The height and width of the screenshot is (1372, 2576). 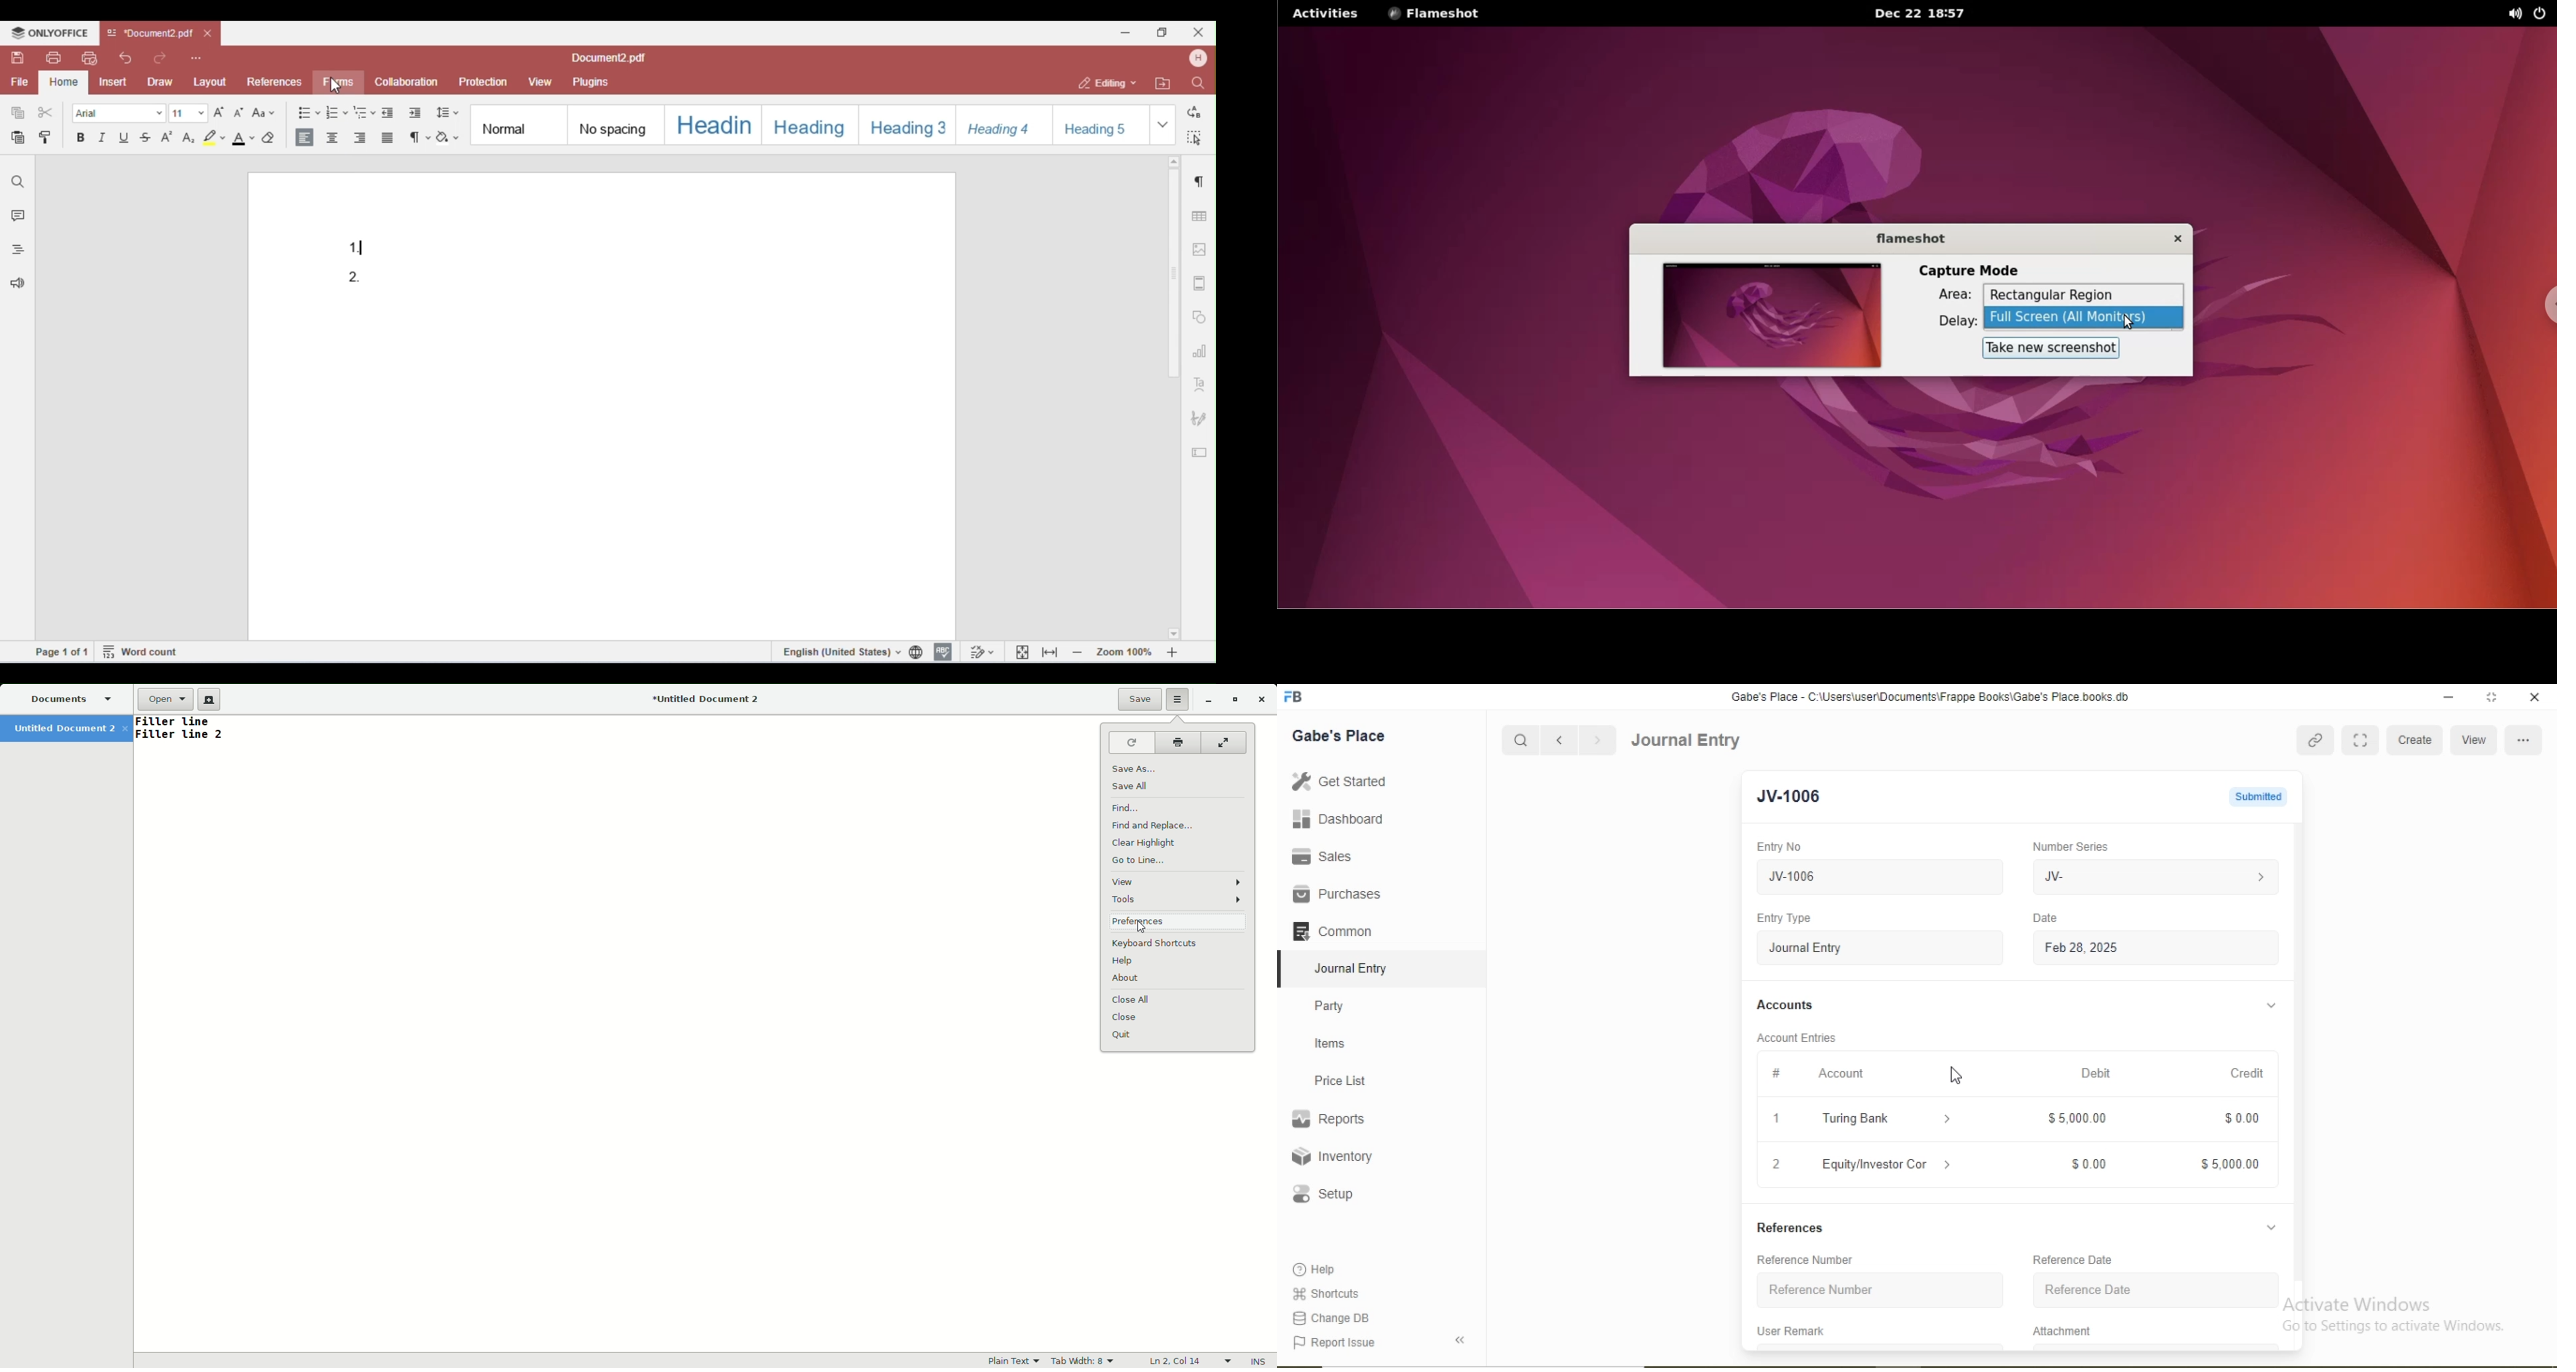 I want to click on Clear highlight, so click(x=1146, y=843).